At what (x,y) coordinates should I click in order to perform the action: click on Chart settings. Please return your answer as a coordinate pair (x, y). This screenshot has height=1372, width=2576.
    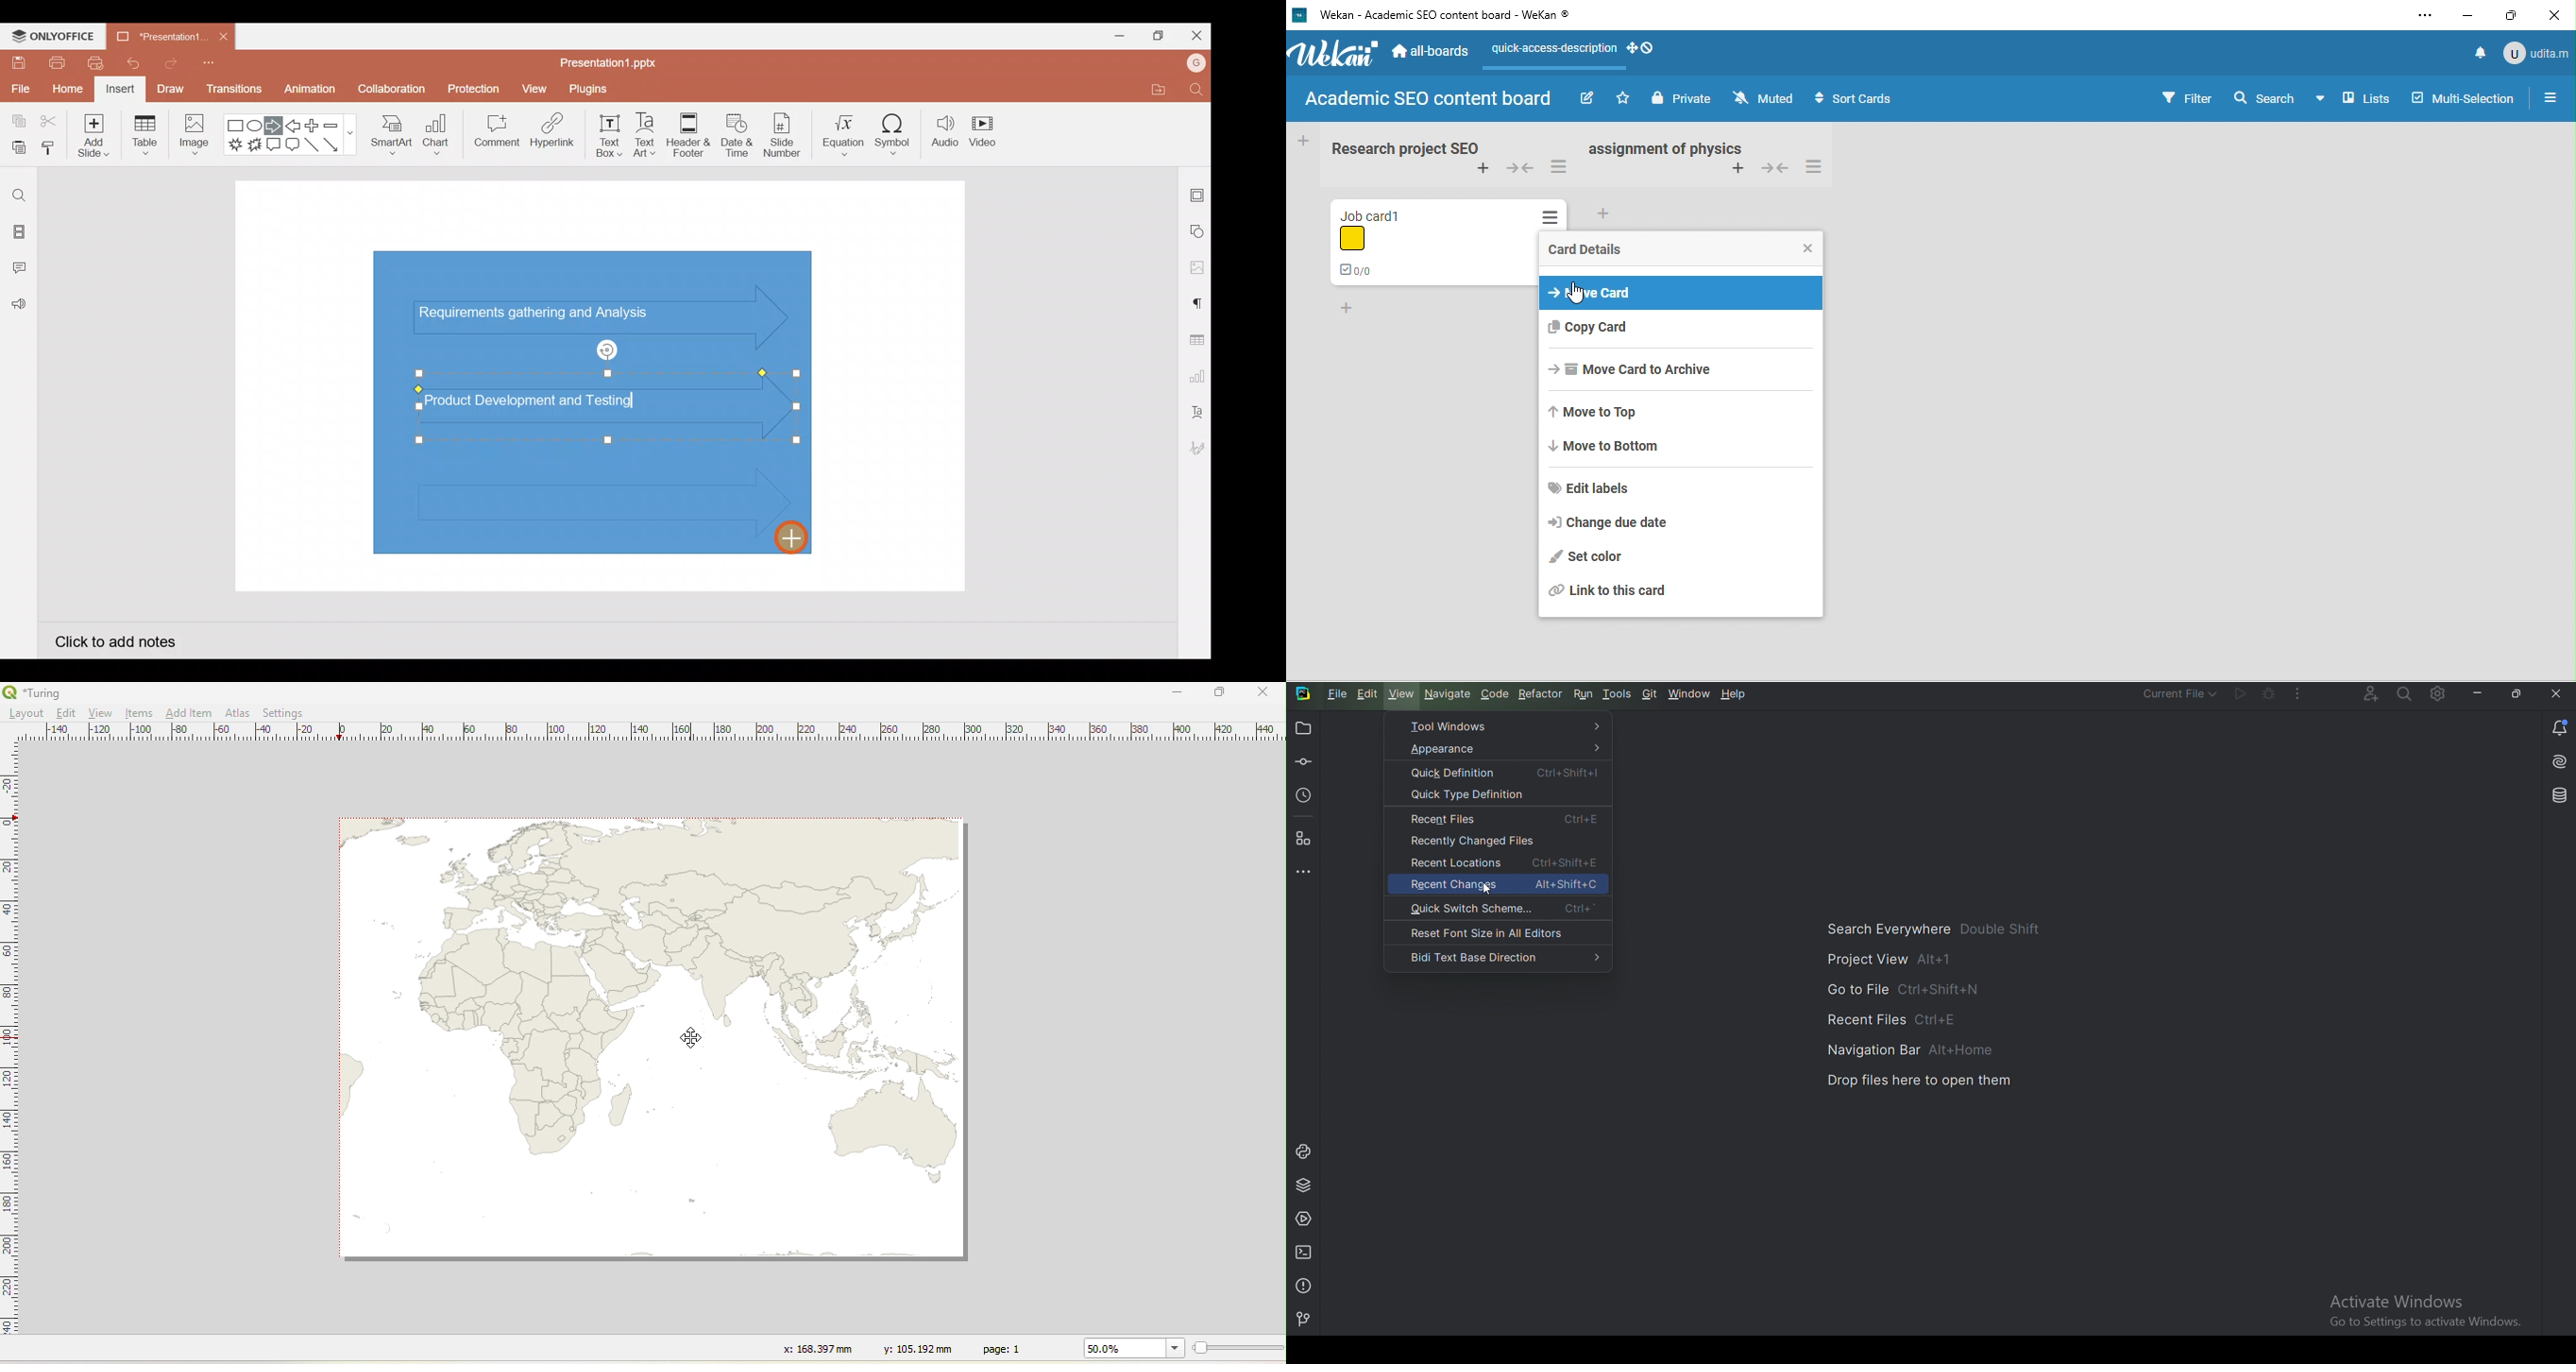
    Looking at the image, I should click on (1196, 374).